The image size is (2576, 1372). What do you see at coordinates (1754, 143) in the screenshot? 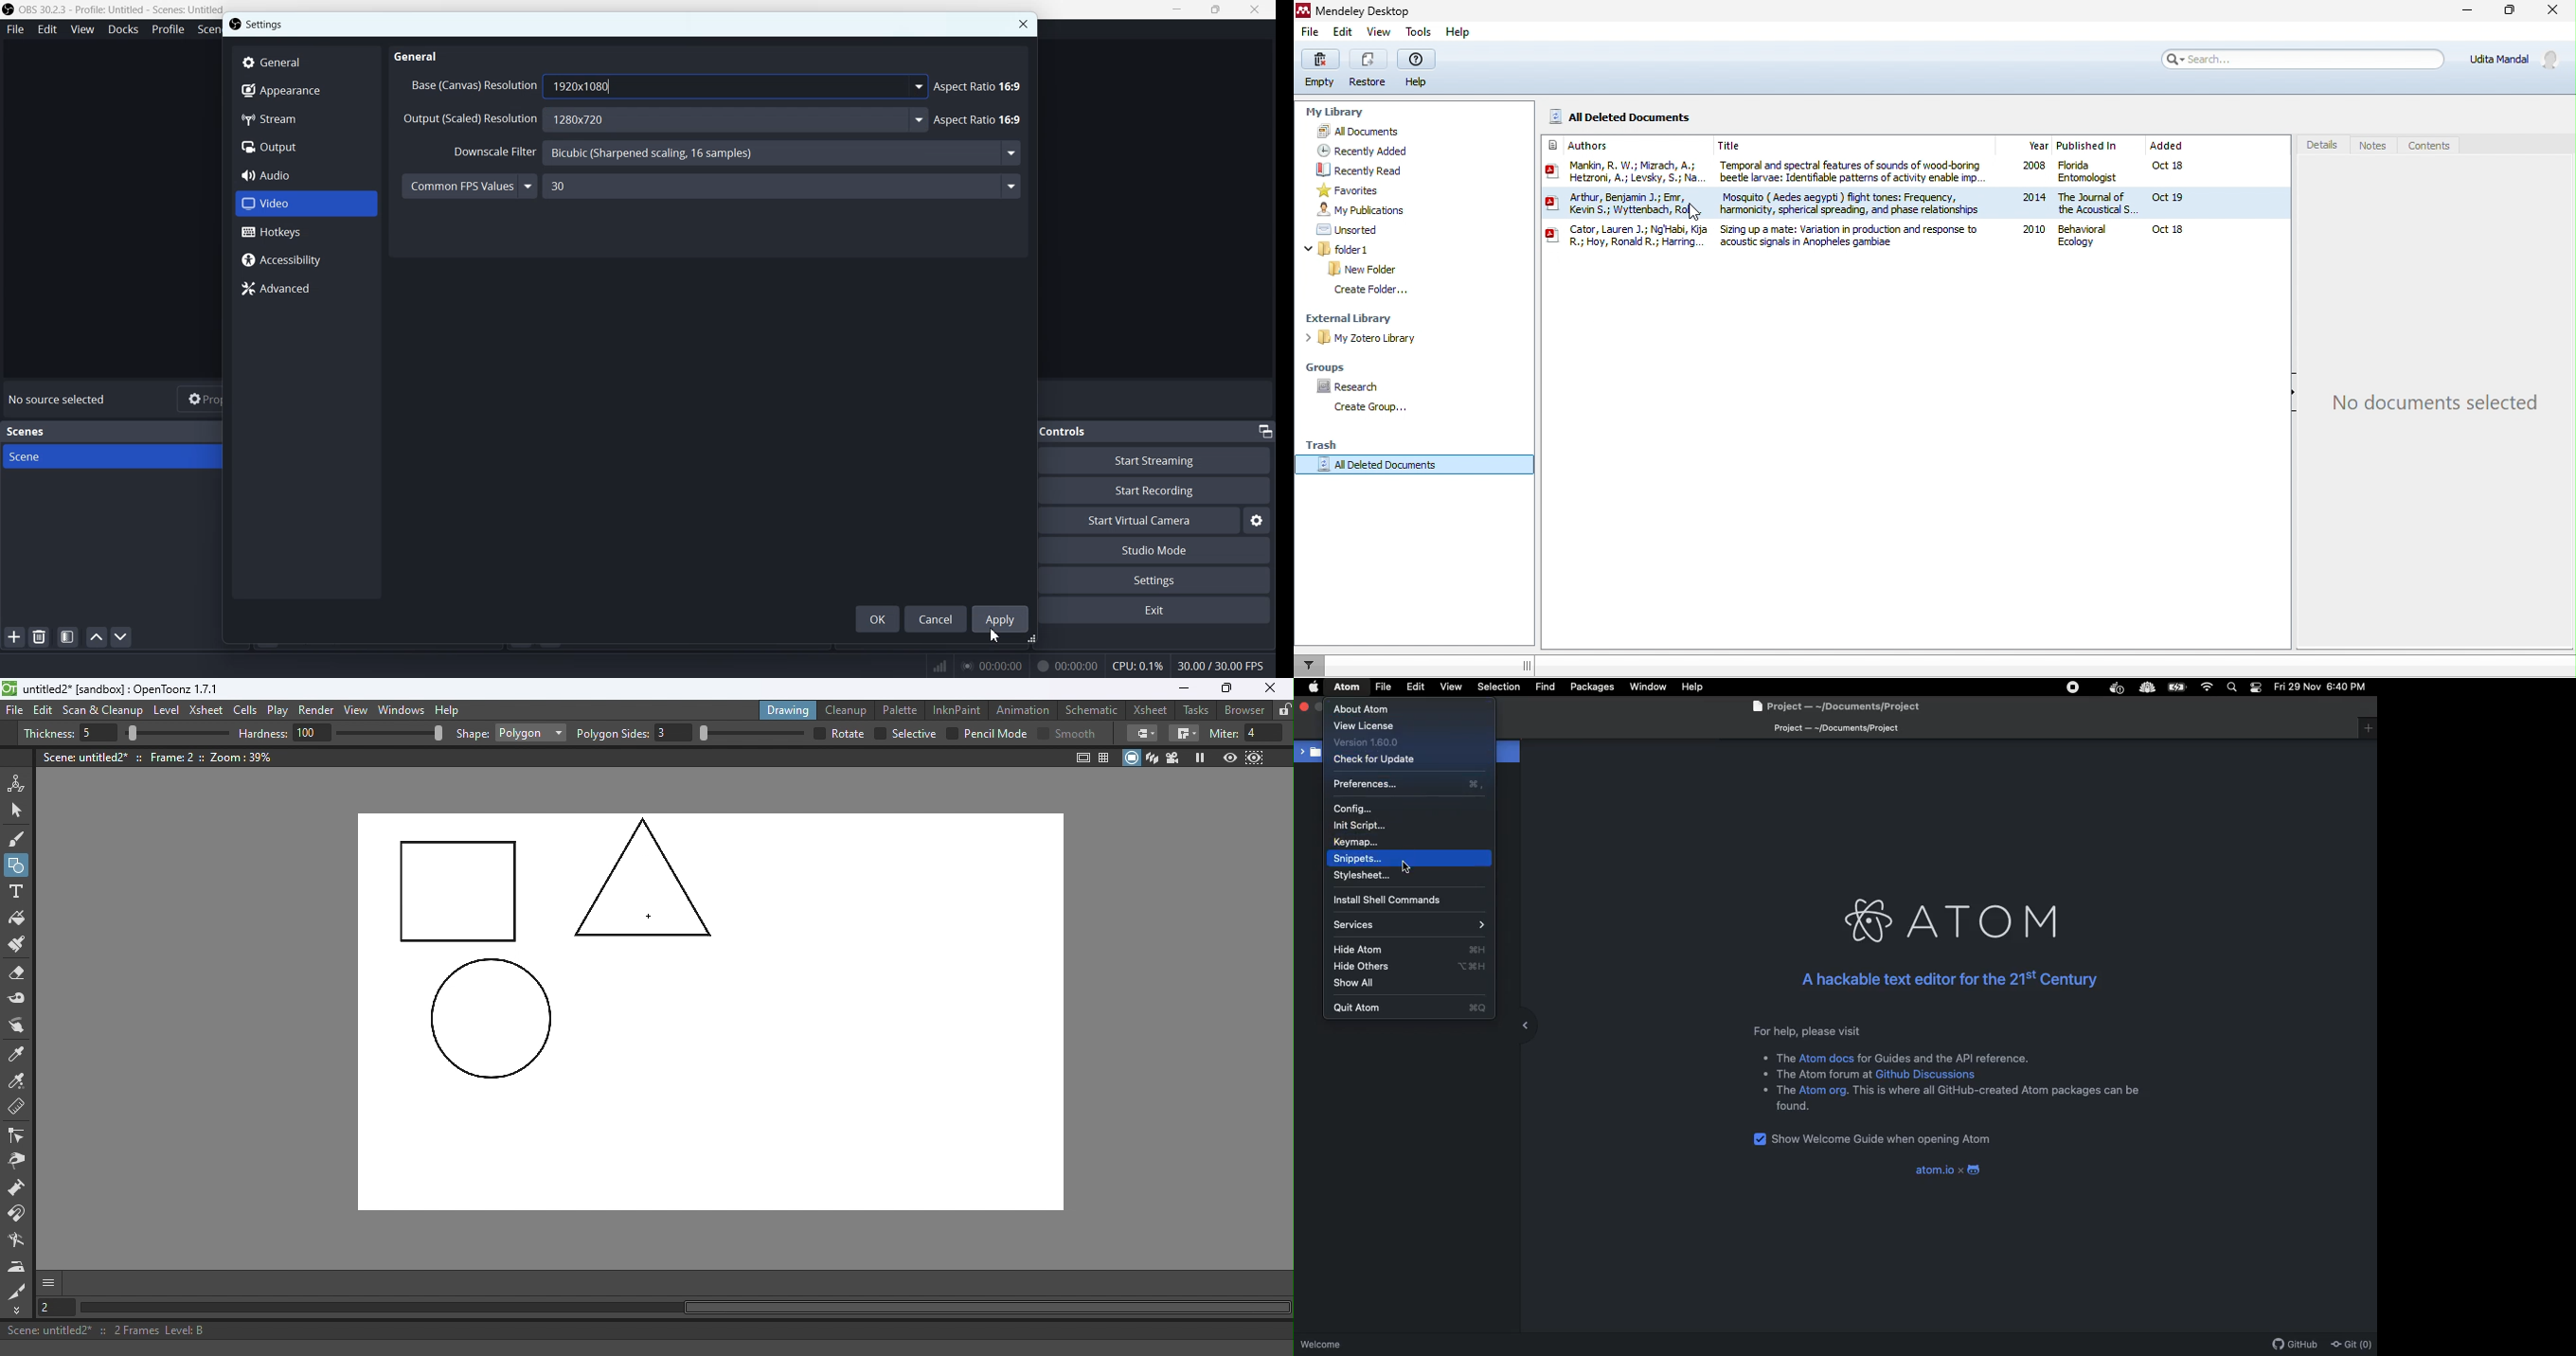
I see `title` at bounding box center [1754, 143].